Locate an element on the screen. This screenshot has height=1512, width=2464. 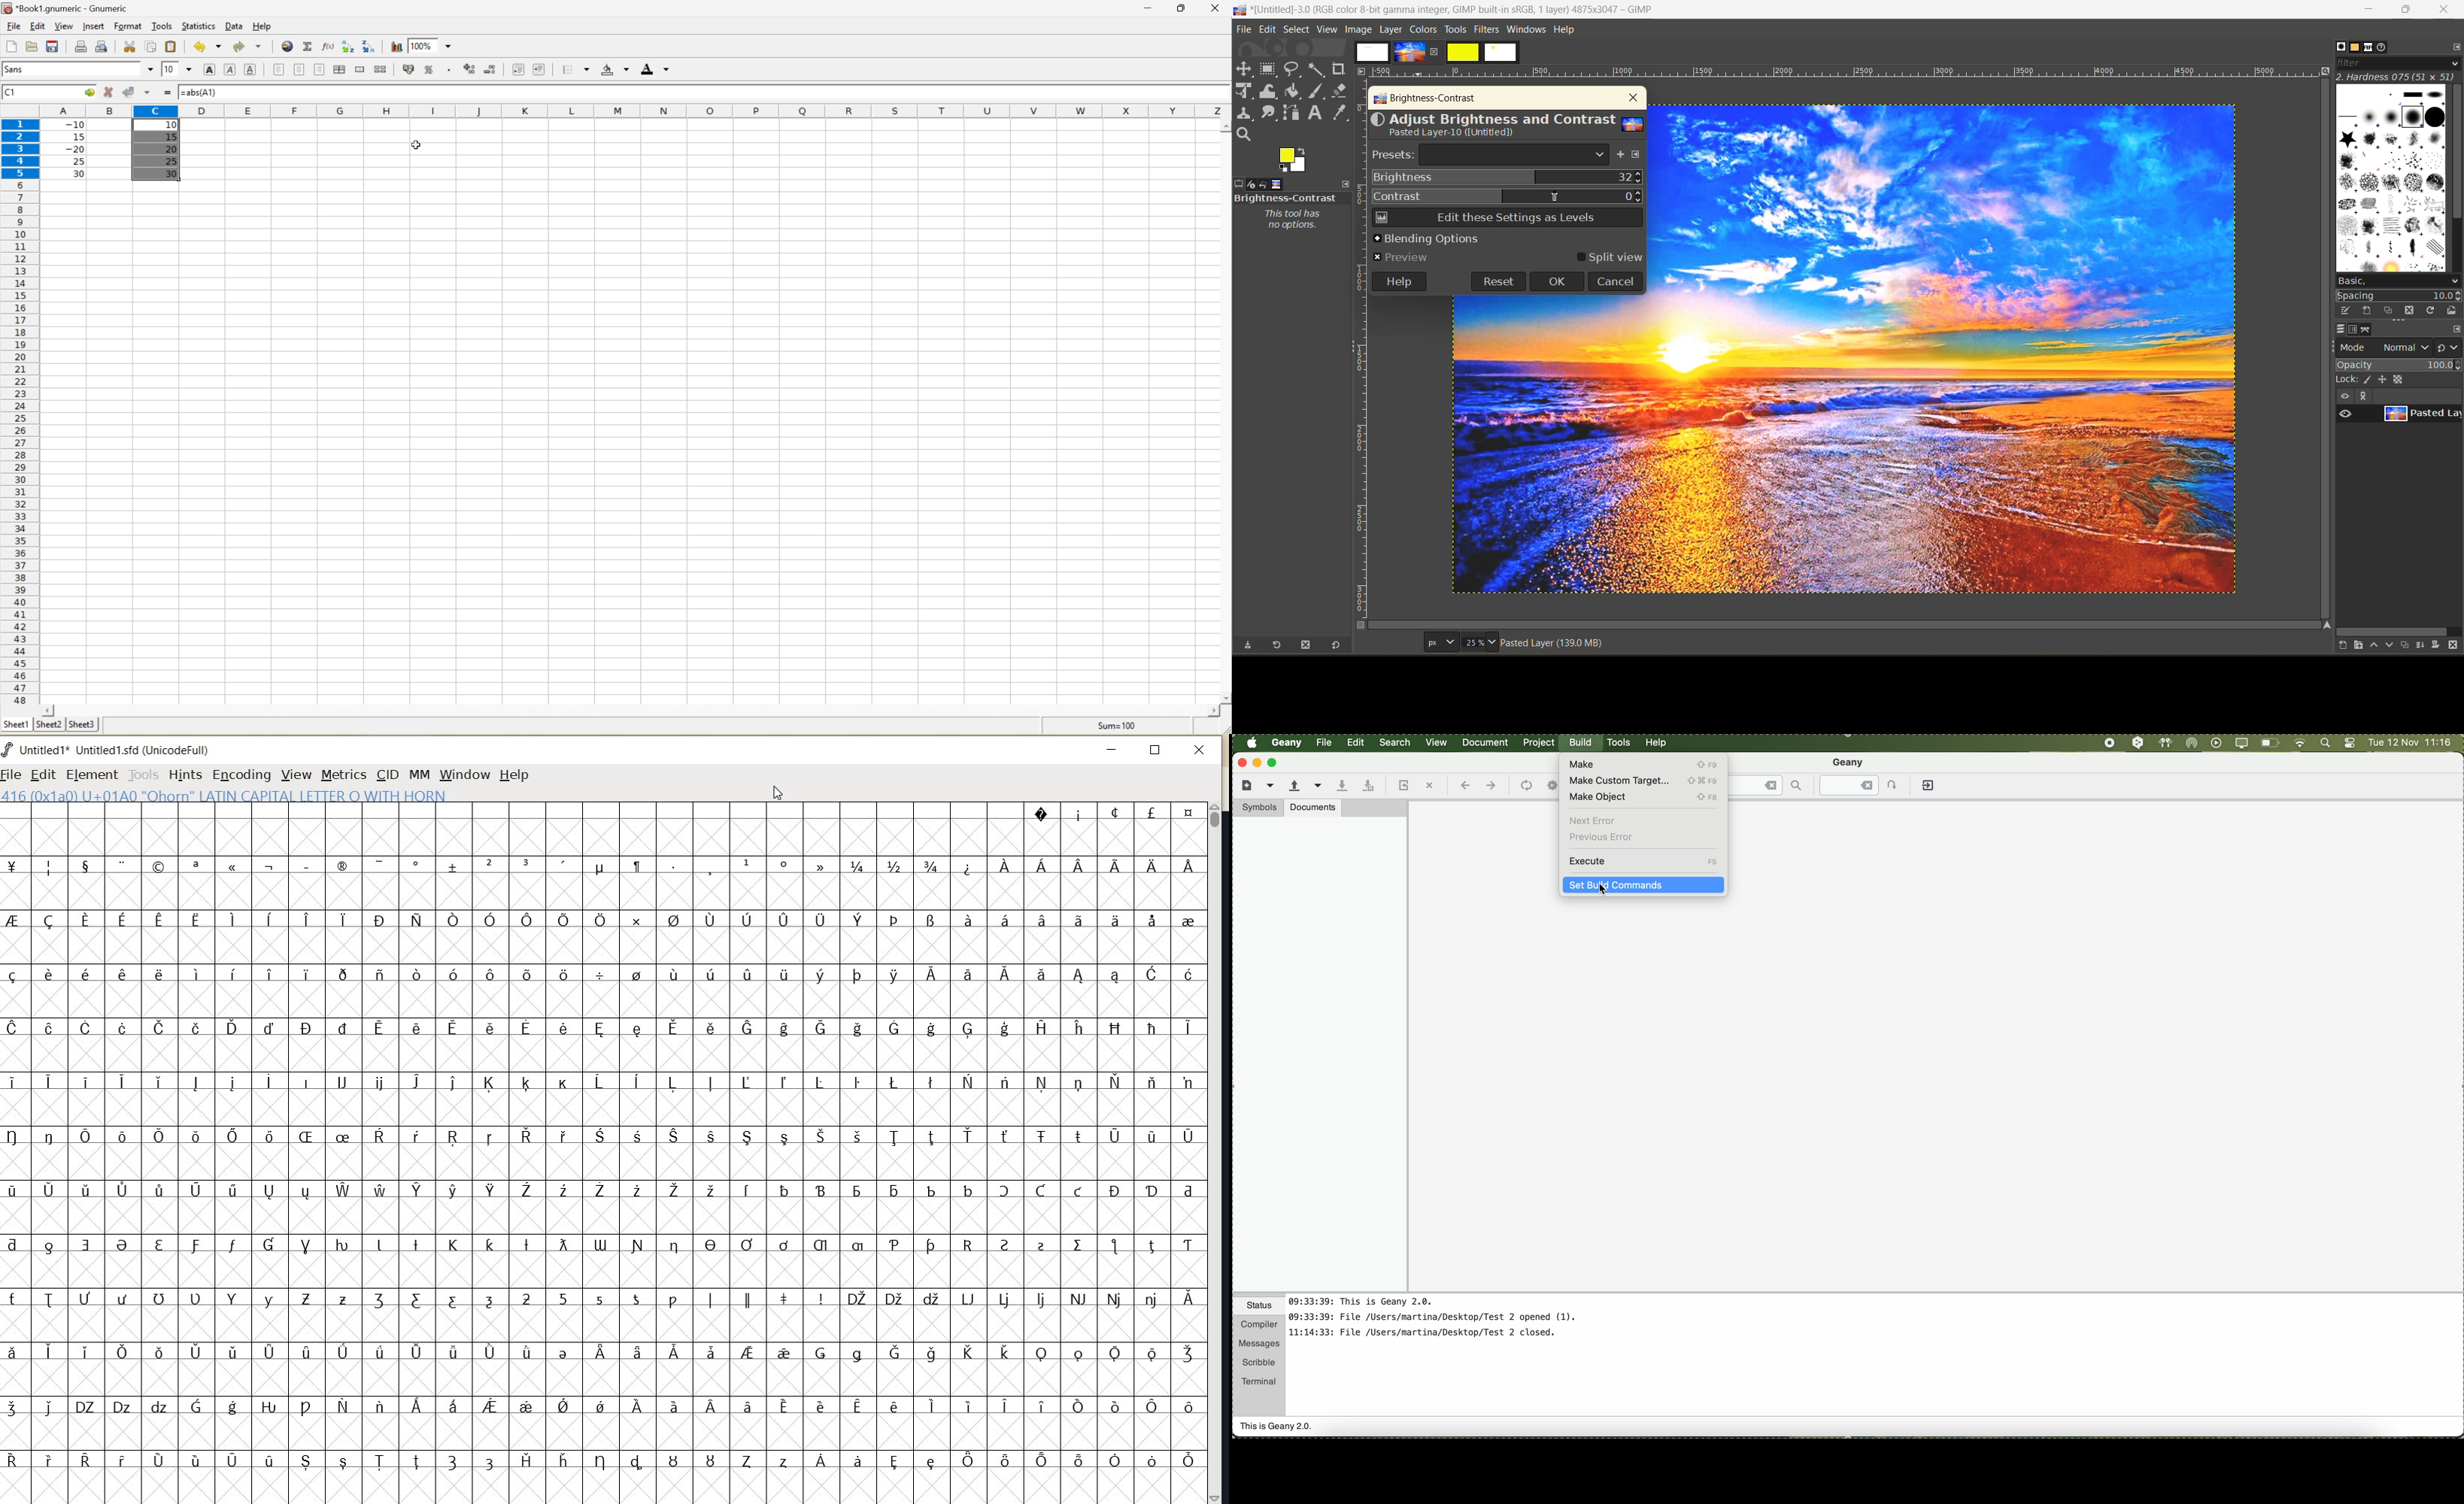
navigate foward a location is located at coordinates (1490, 786).